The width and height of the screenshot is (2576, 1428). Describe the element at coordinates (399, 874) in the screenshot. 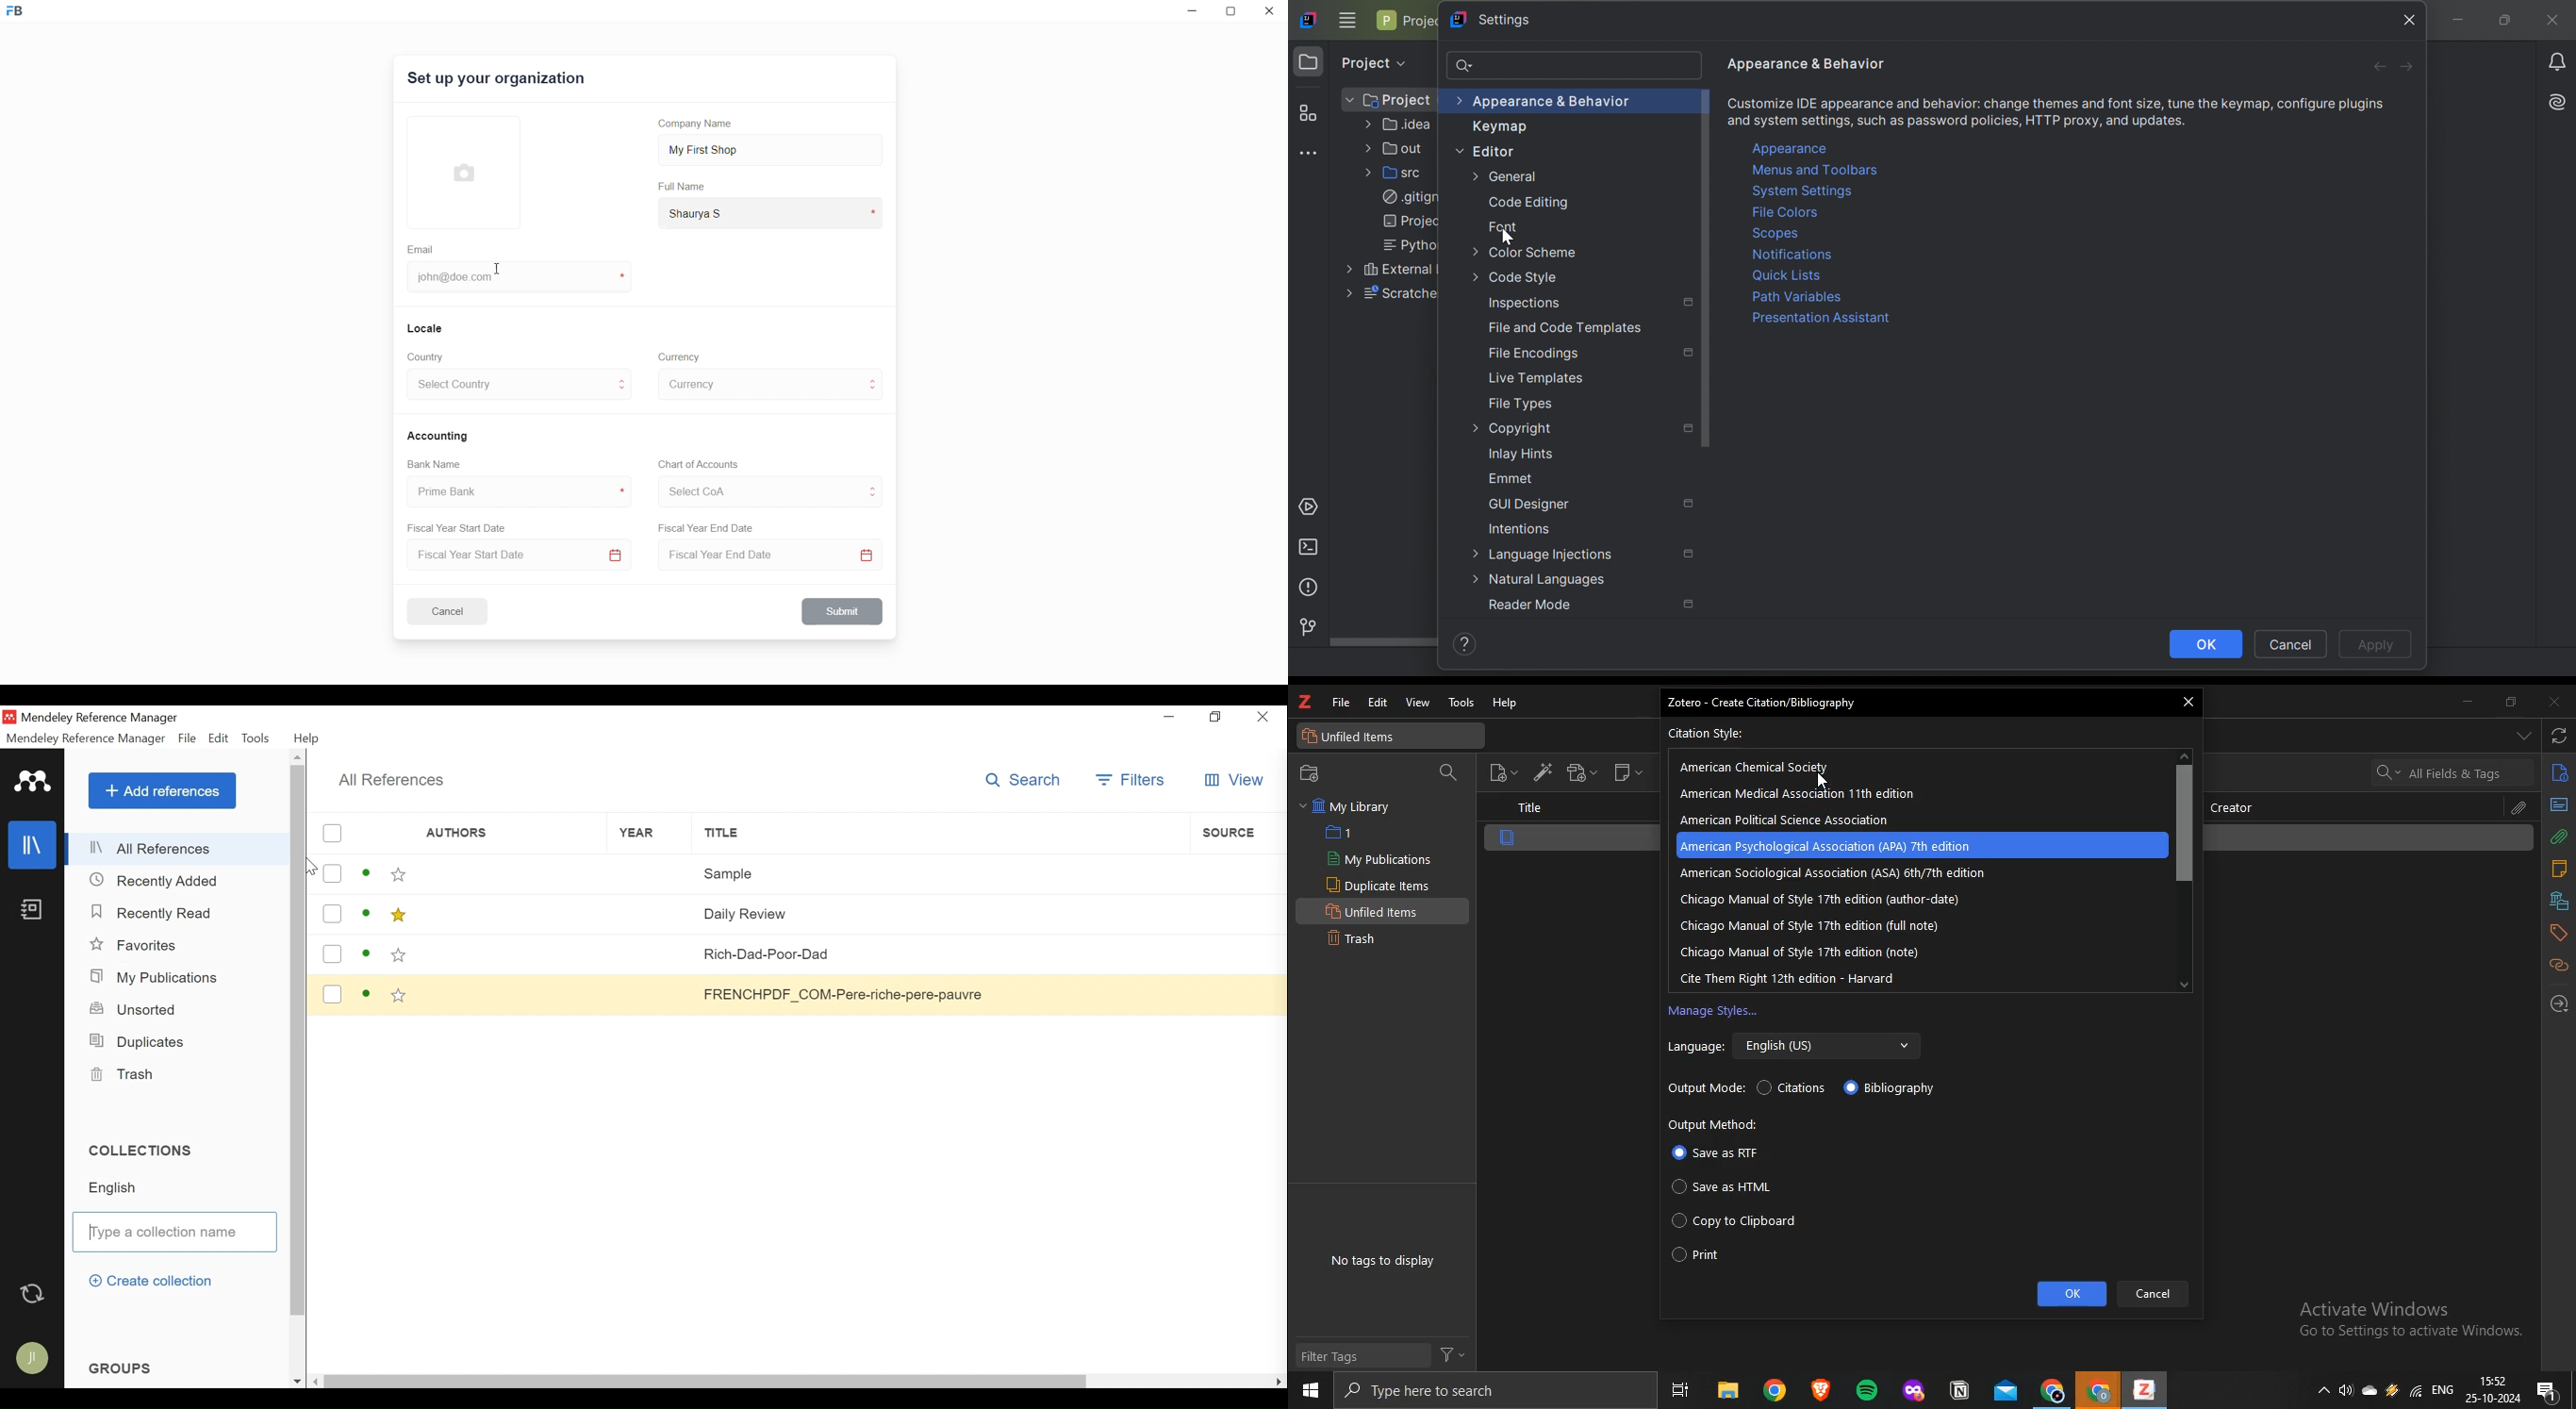

I see `Toggle favorites` at that location.